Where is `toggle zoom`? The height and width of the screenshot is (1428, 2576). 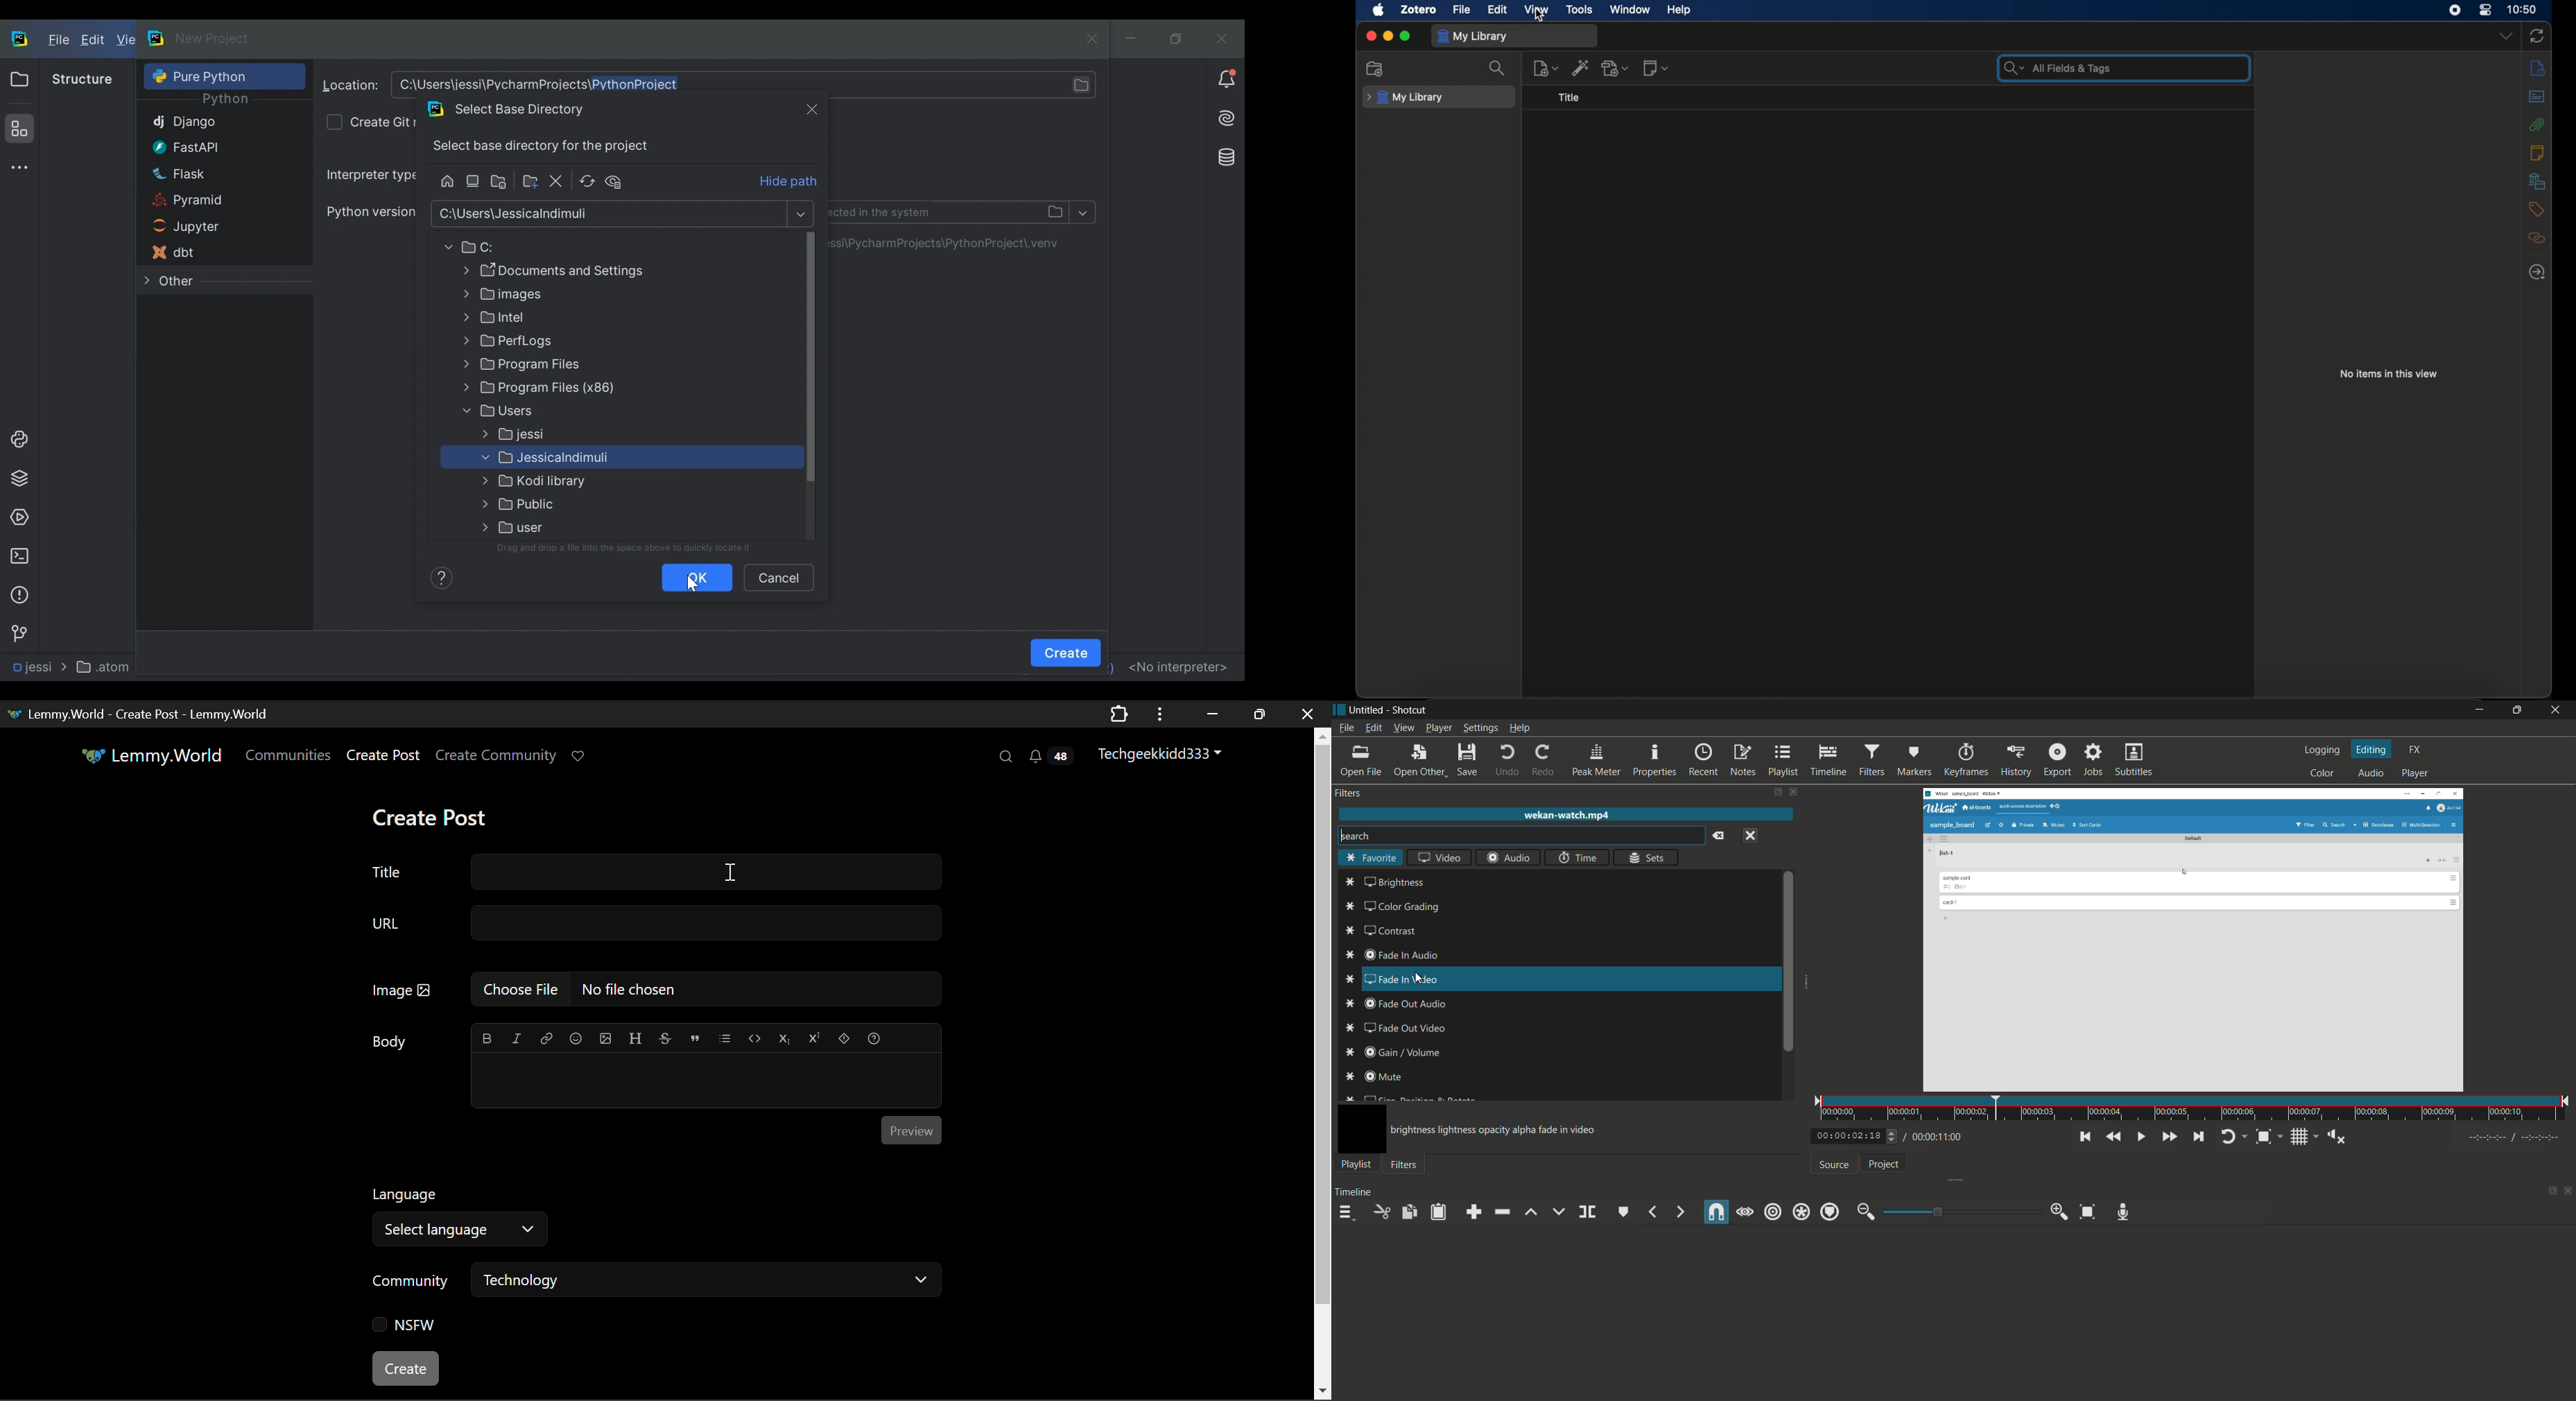 toggle zoom is located at coordinates (2263, 1138).